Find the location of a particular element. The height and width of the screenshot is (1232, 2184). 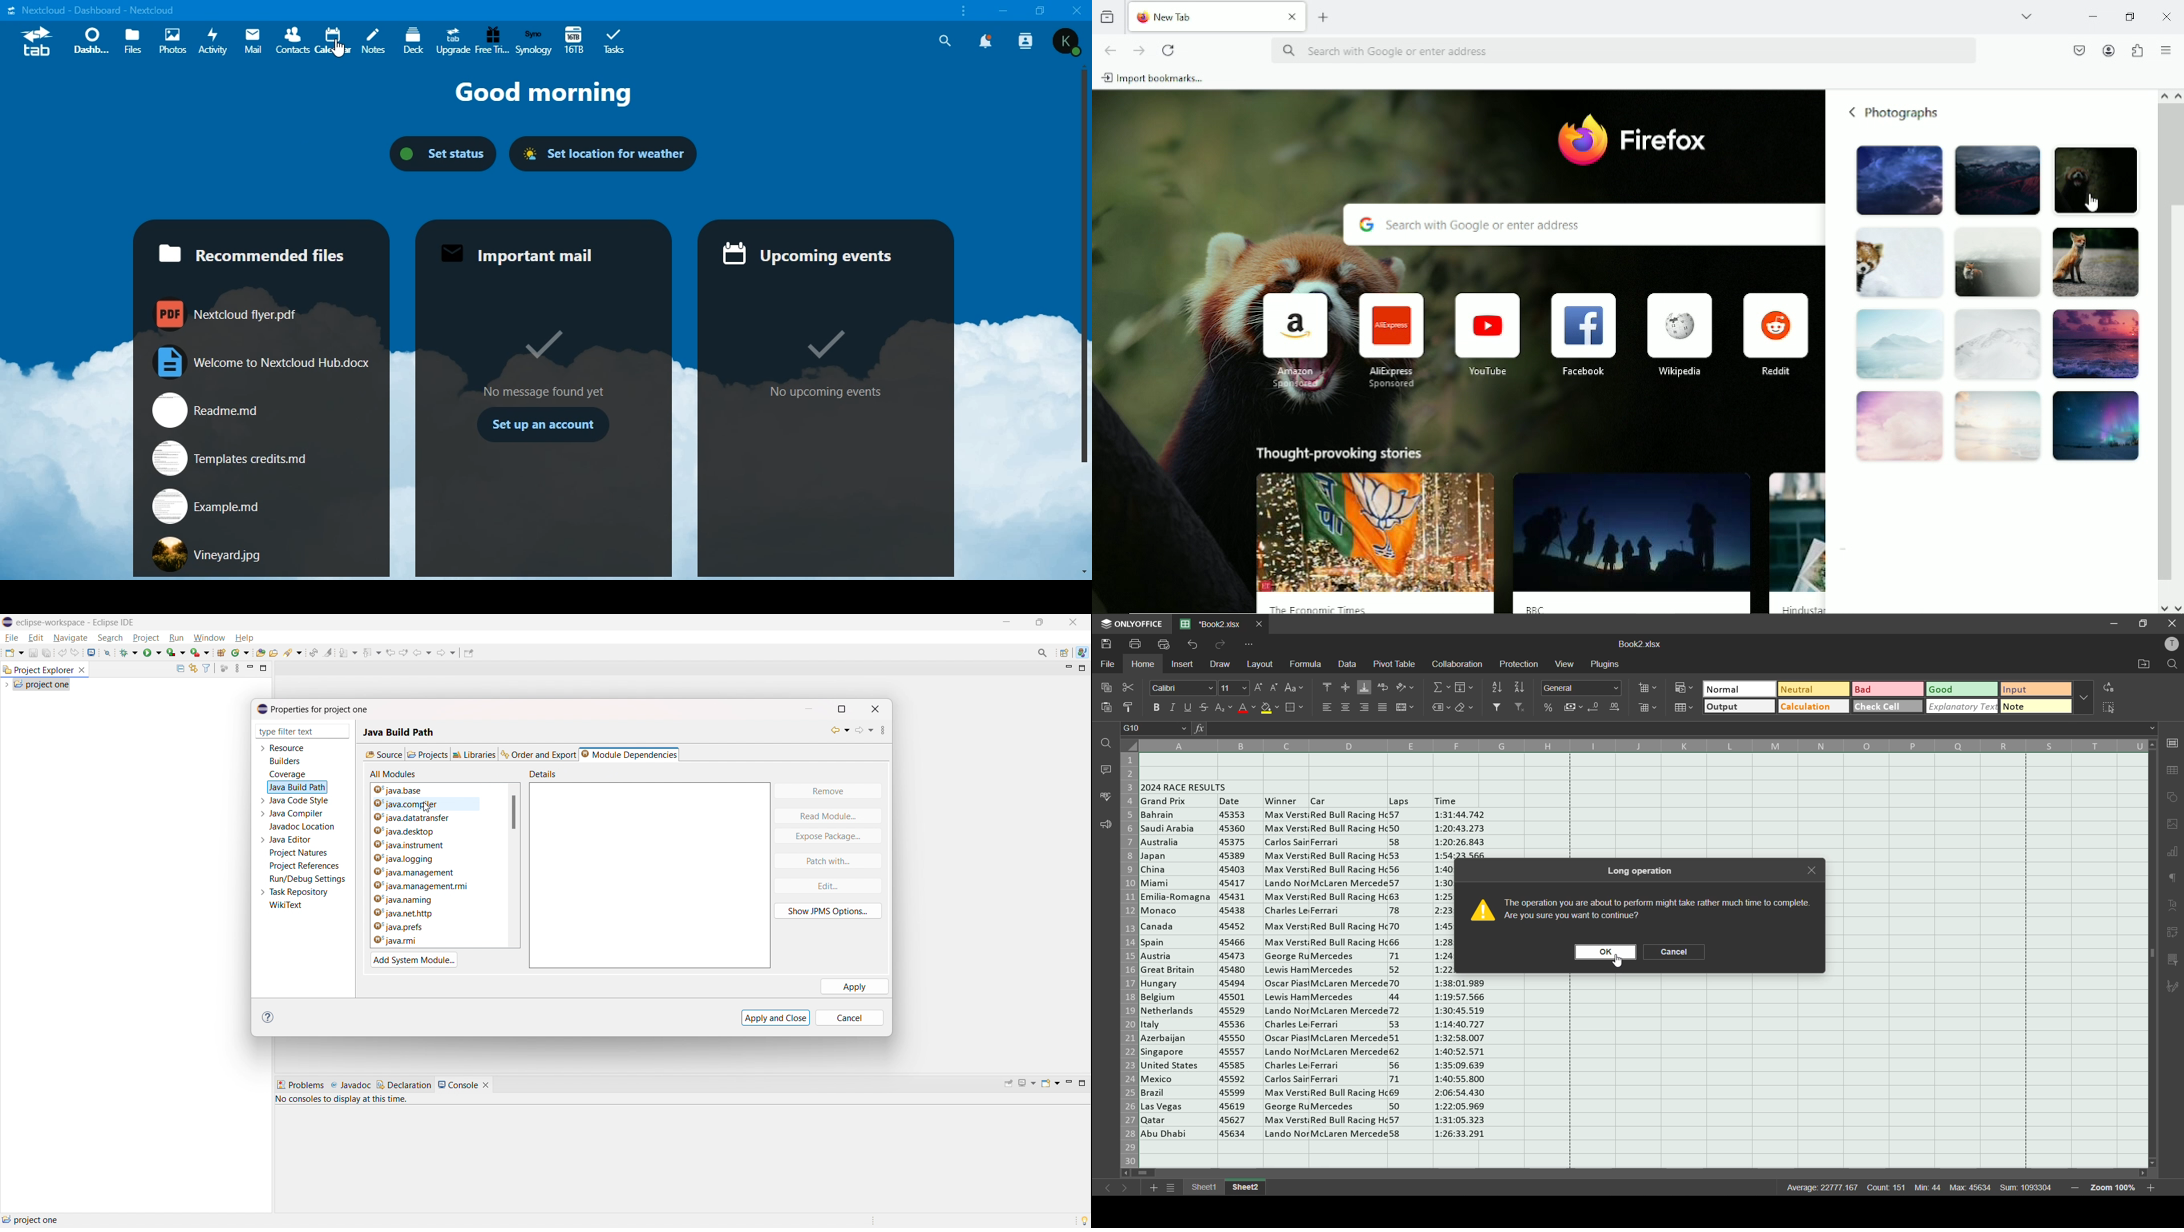

close is located at coordinates (877, 708).